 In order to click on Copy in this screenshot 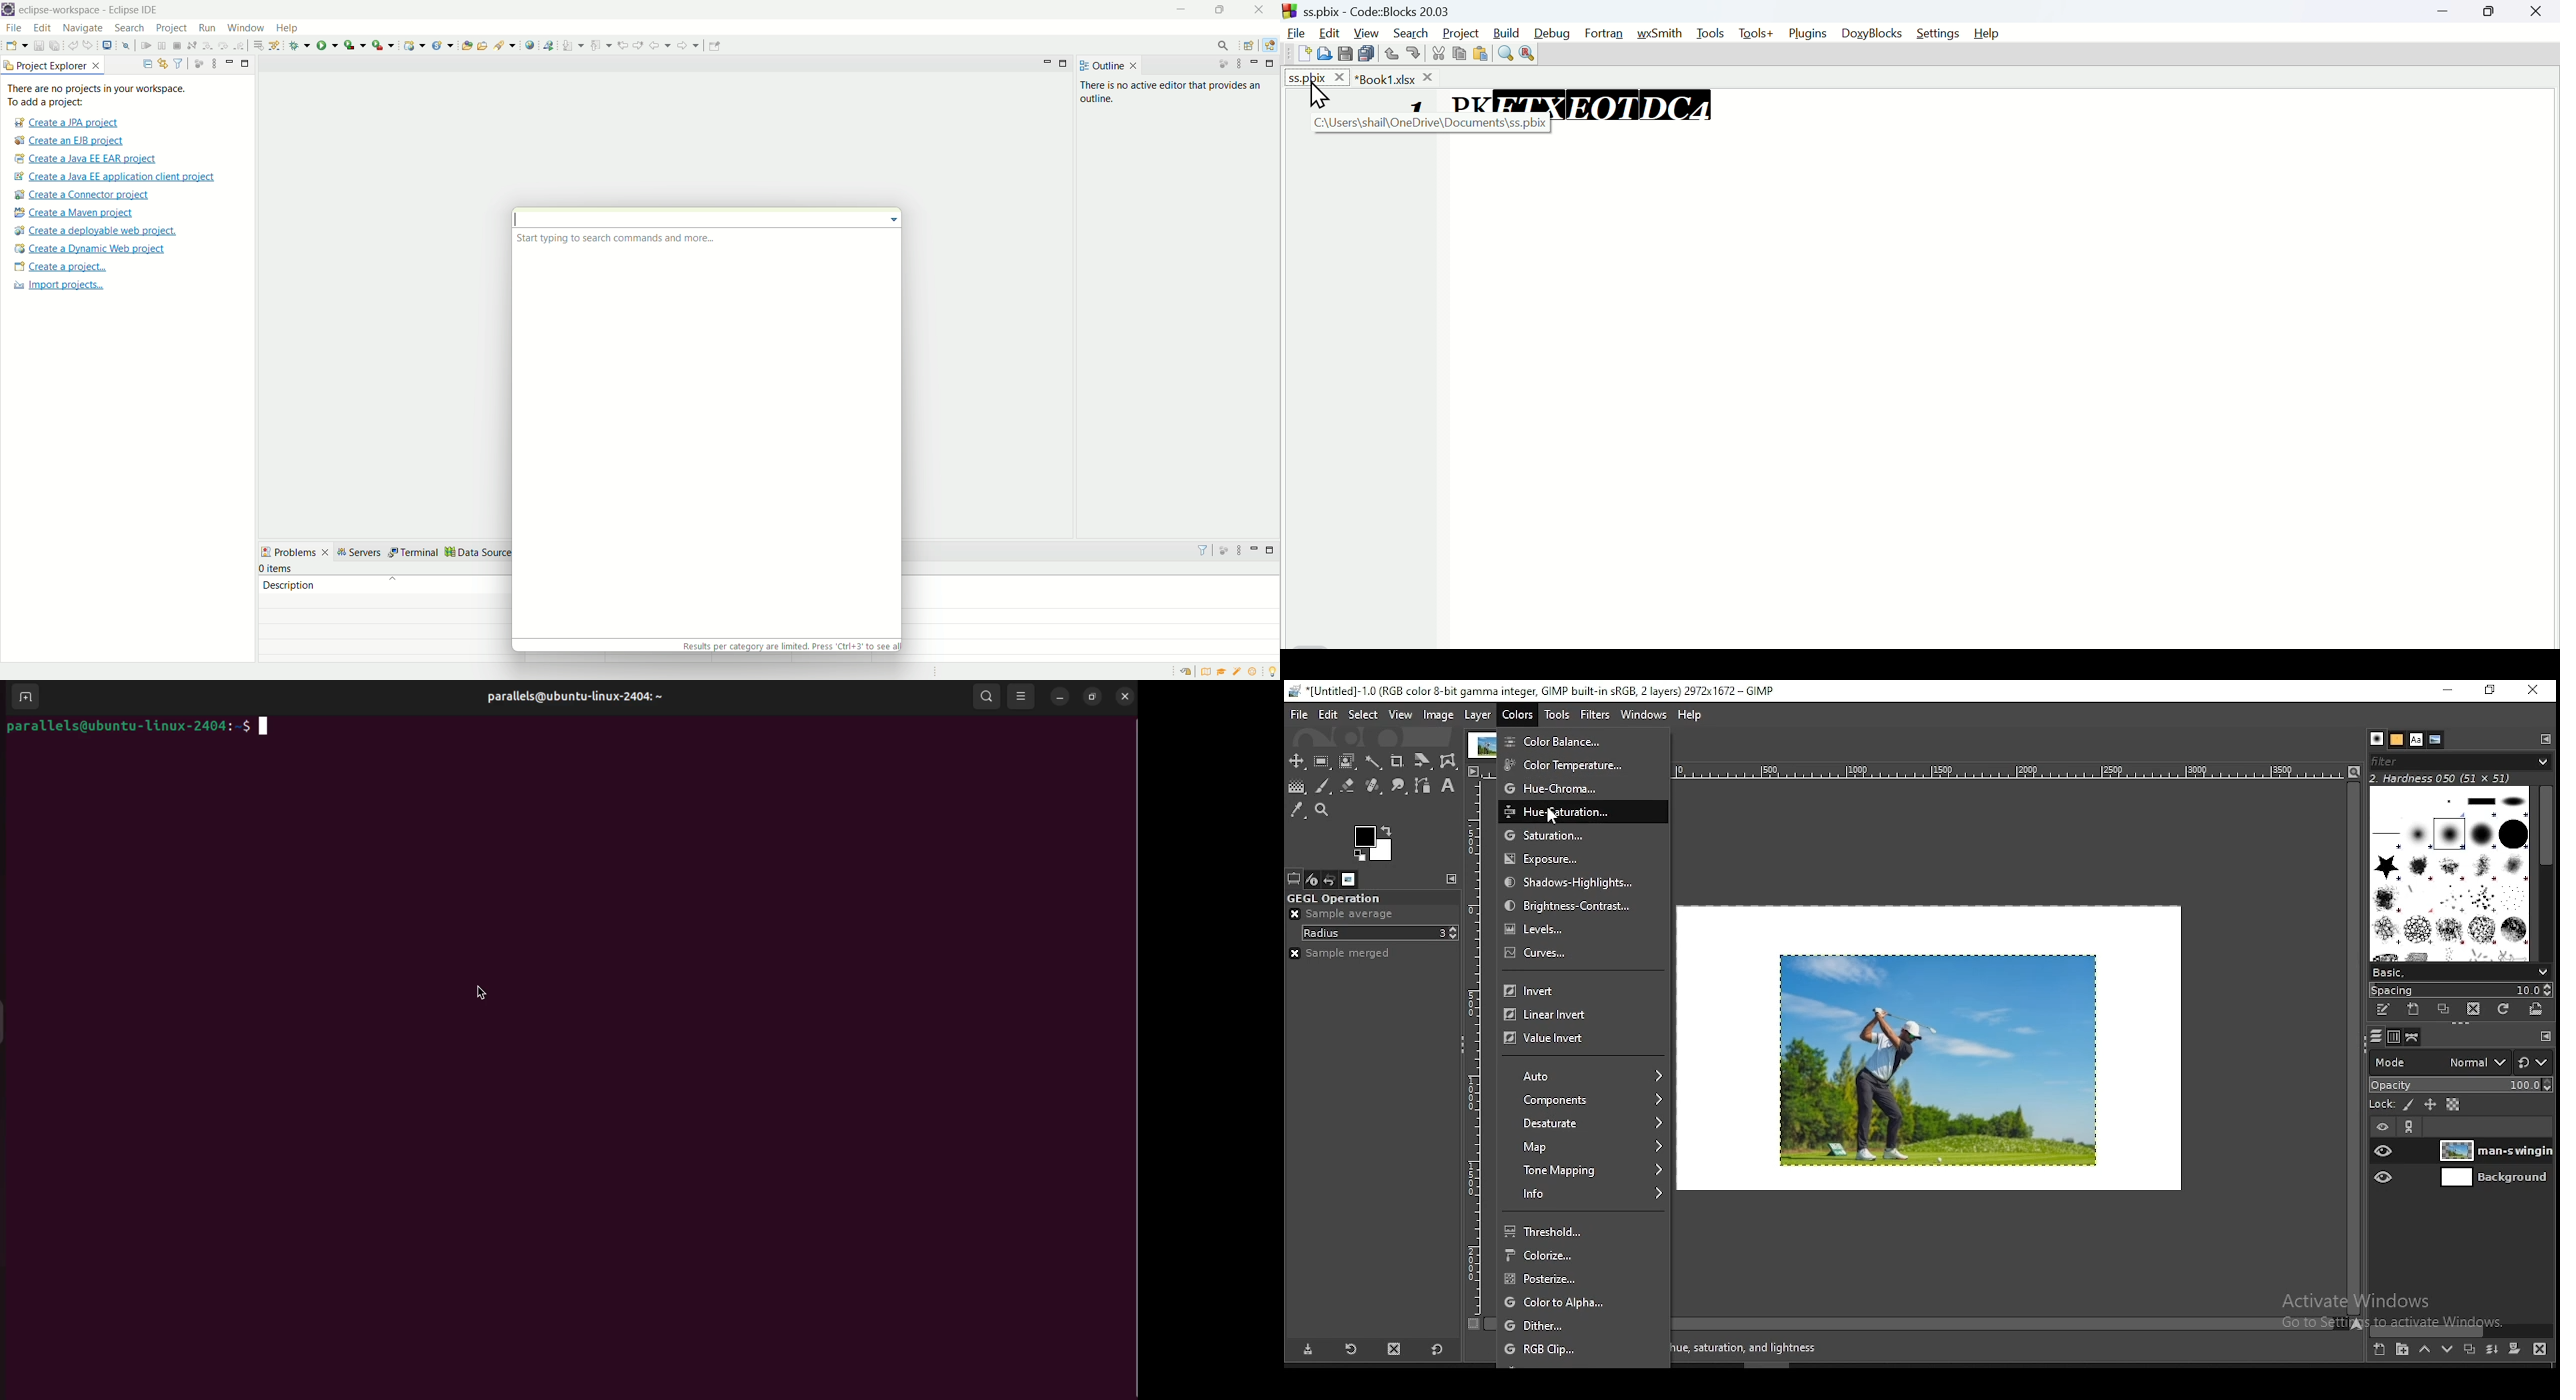, I will do `click(1347, 53)`.